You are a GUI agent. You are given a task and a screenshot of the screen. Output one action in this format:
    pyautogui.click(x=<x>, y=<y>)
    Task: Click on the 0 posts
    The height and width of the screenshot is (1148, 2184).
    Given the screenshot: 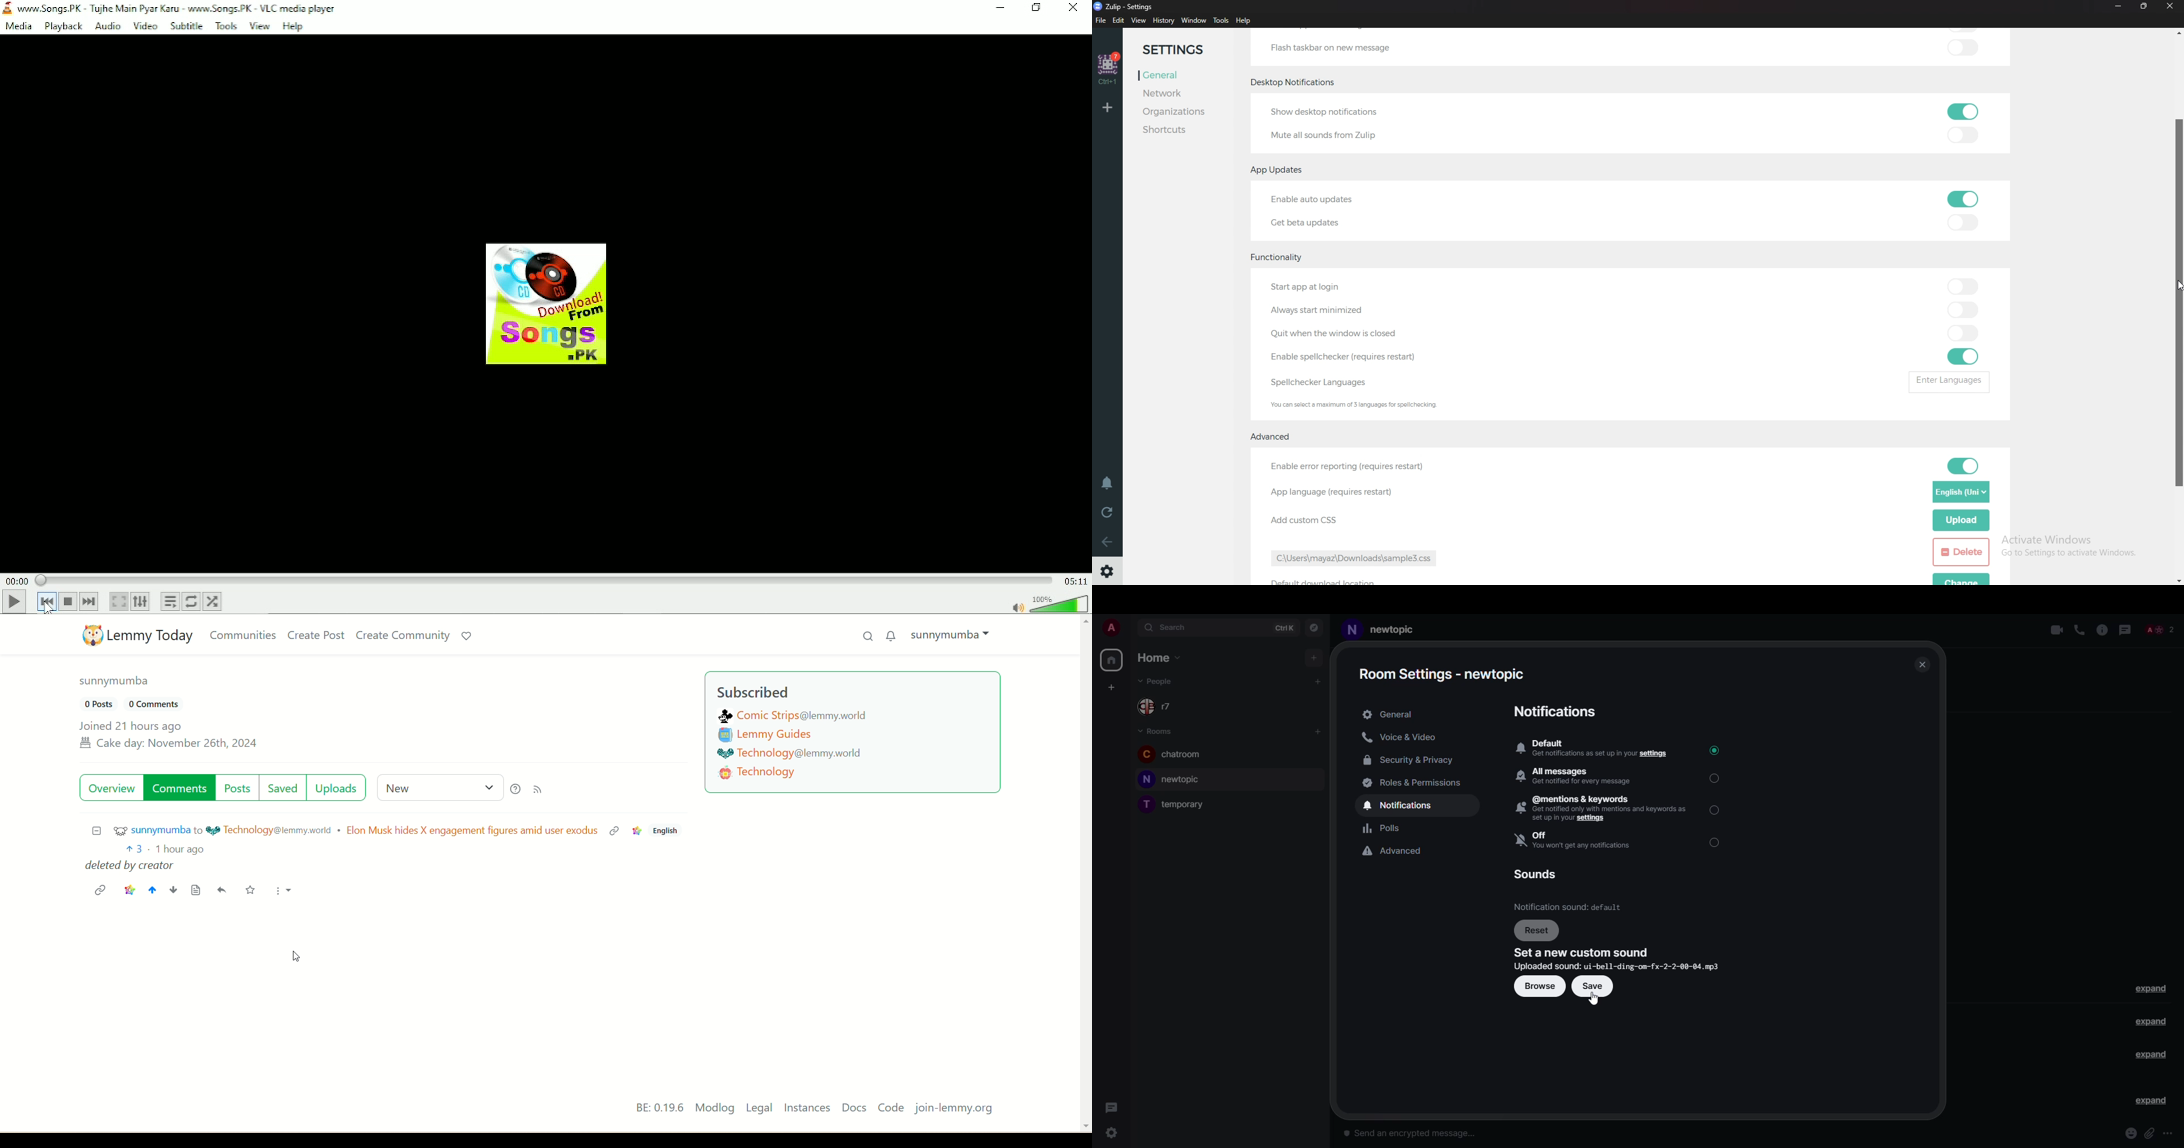 What is the action you would take?
    pyautogui.click(x=98, y=703)
    